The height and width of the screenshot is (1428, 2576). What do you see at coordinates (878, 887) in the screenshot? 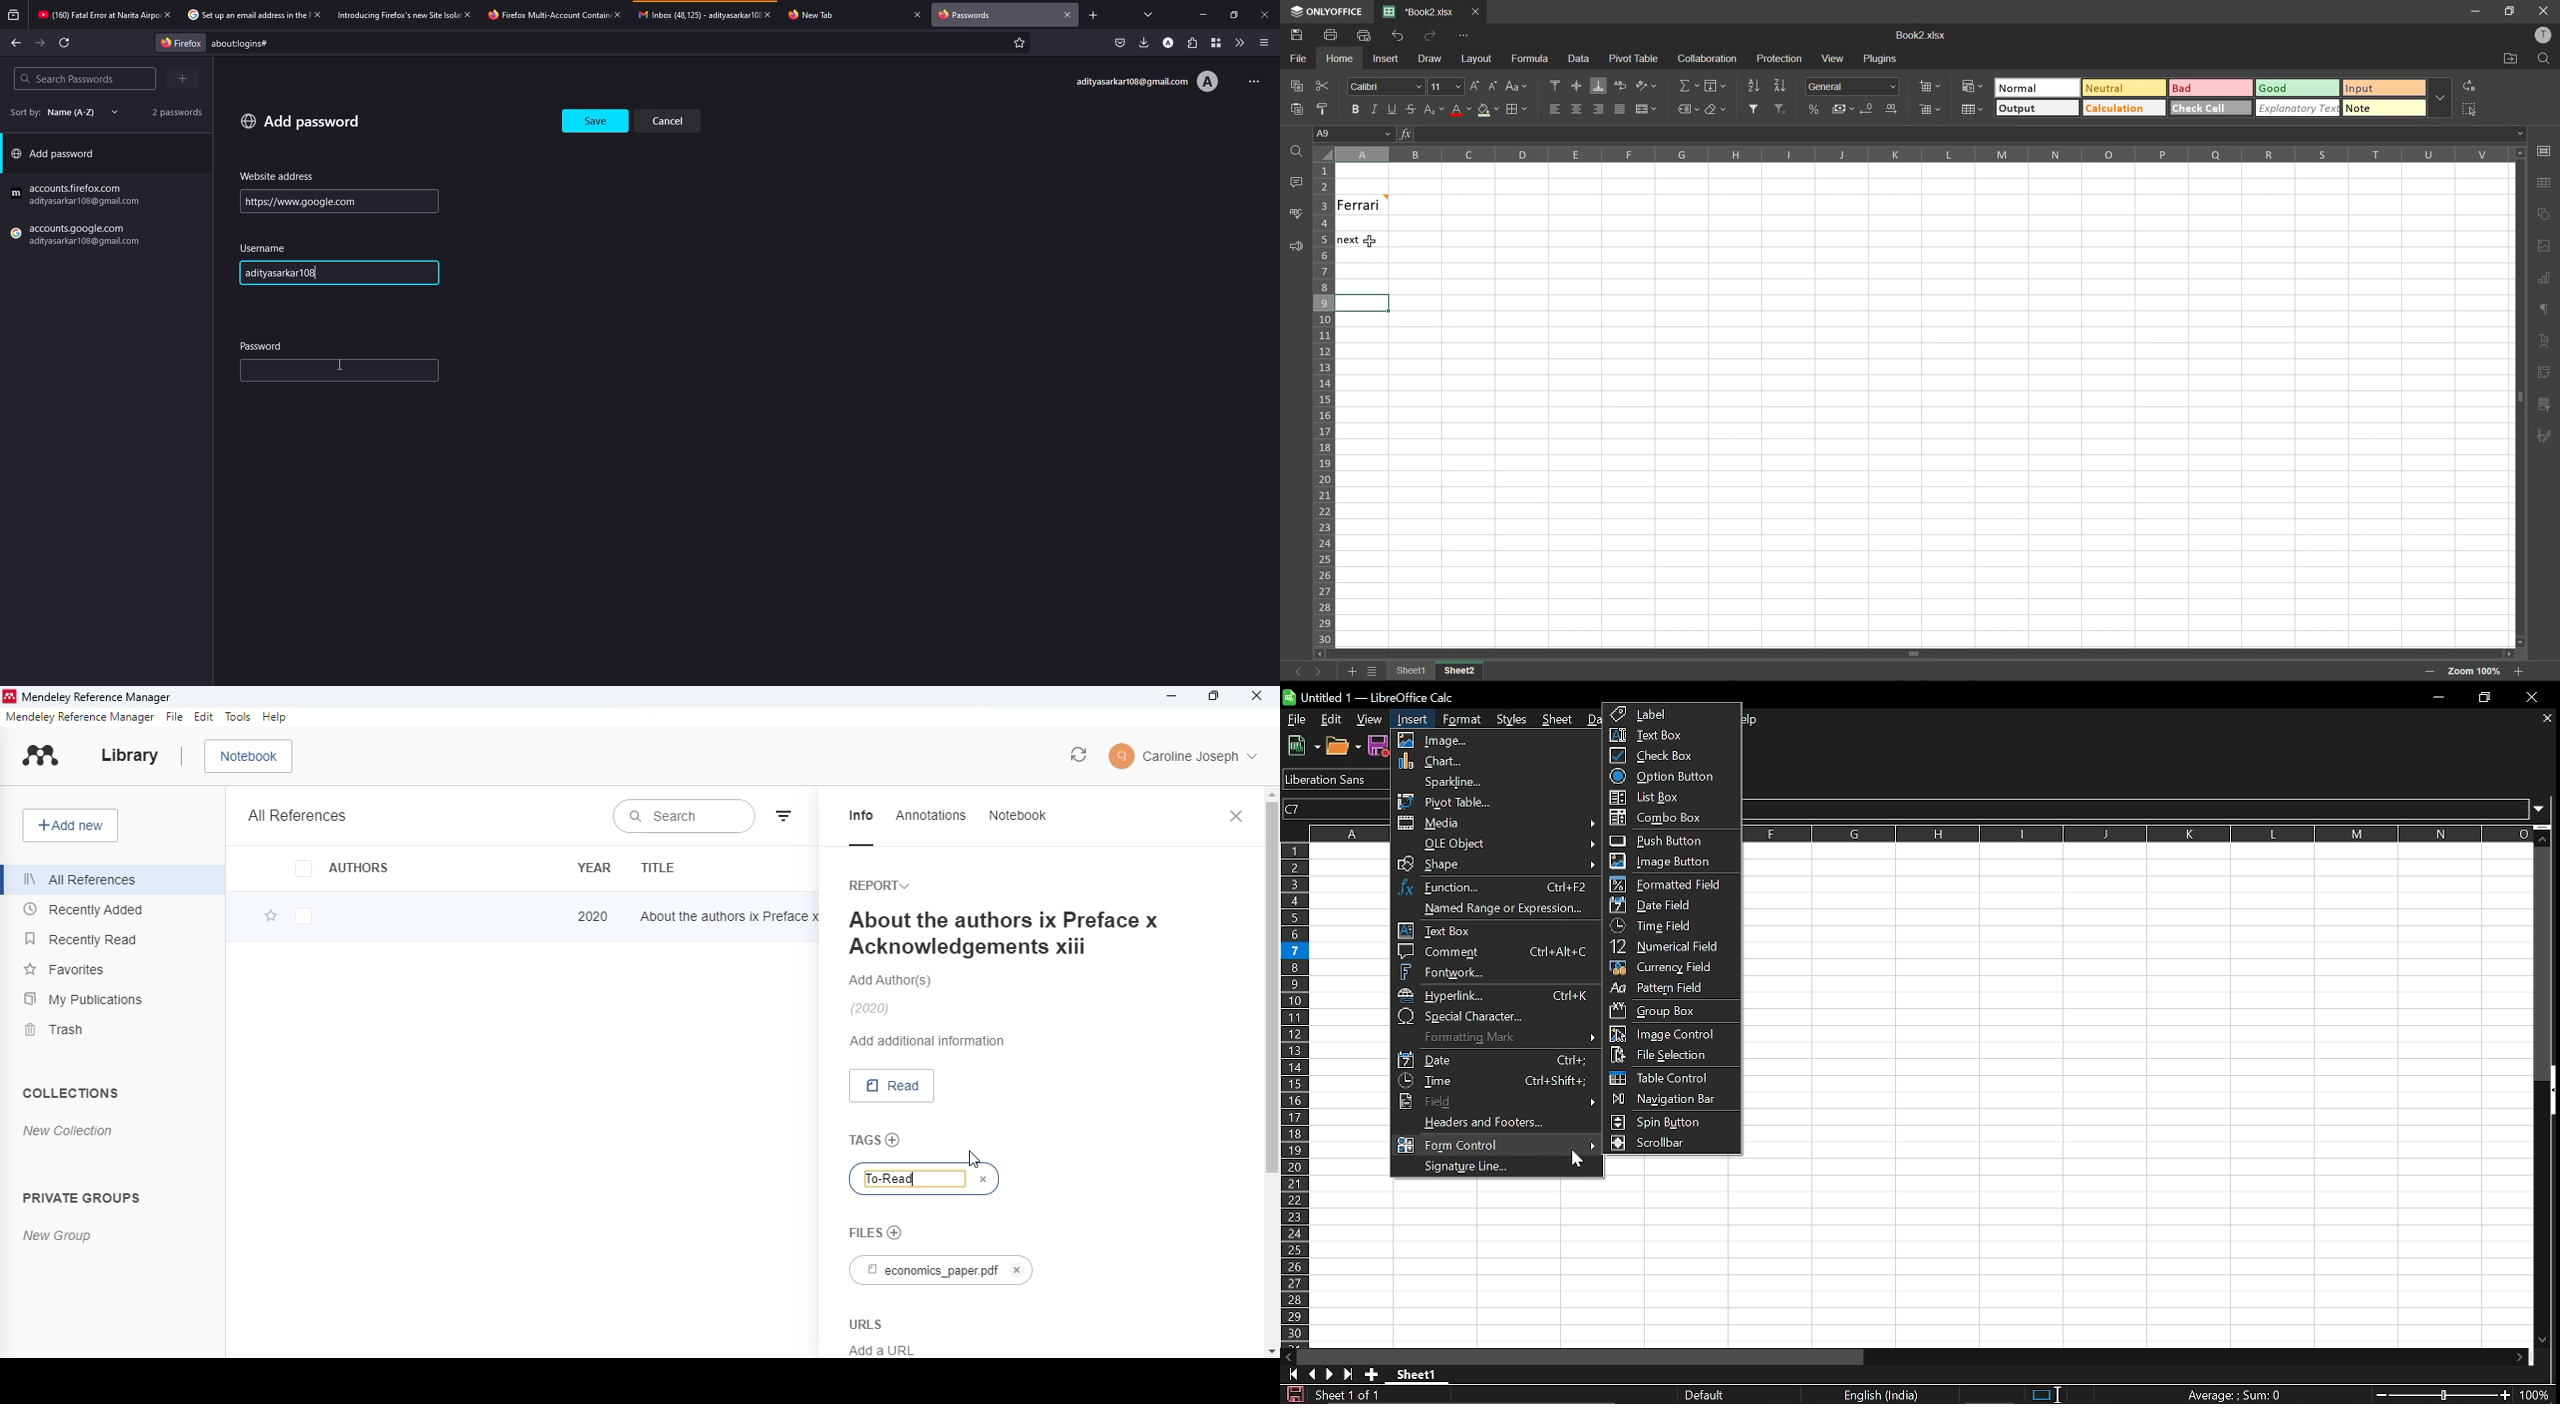
I see `report` at bounding box center [878, 887].